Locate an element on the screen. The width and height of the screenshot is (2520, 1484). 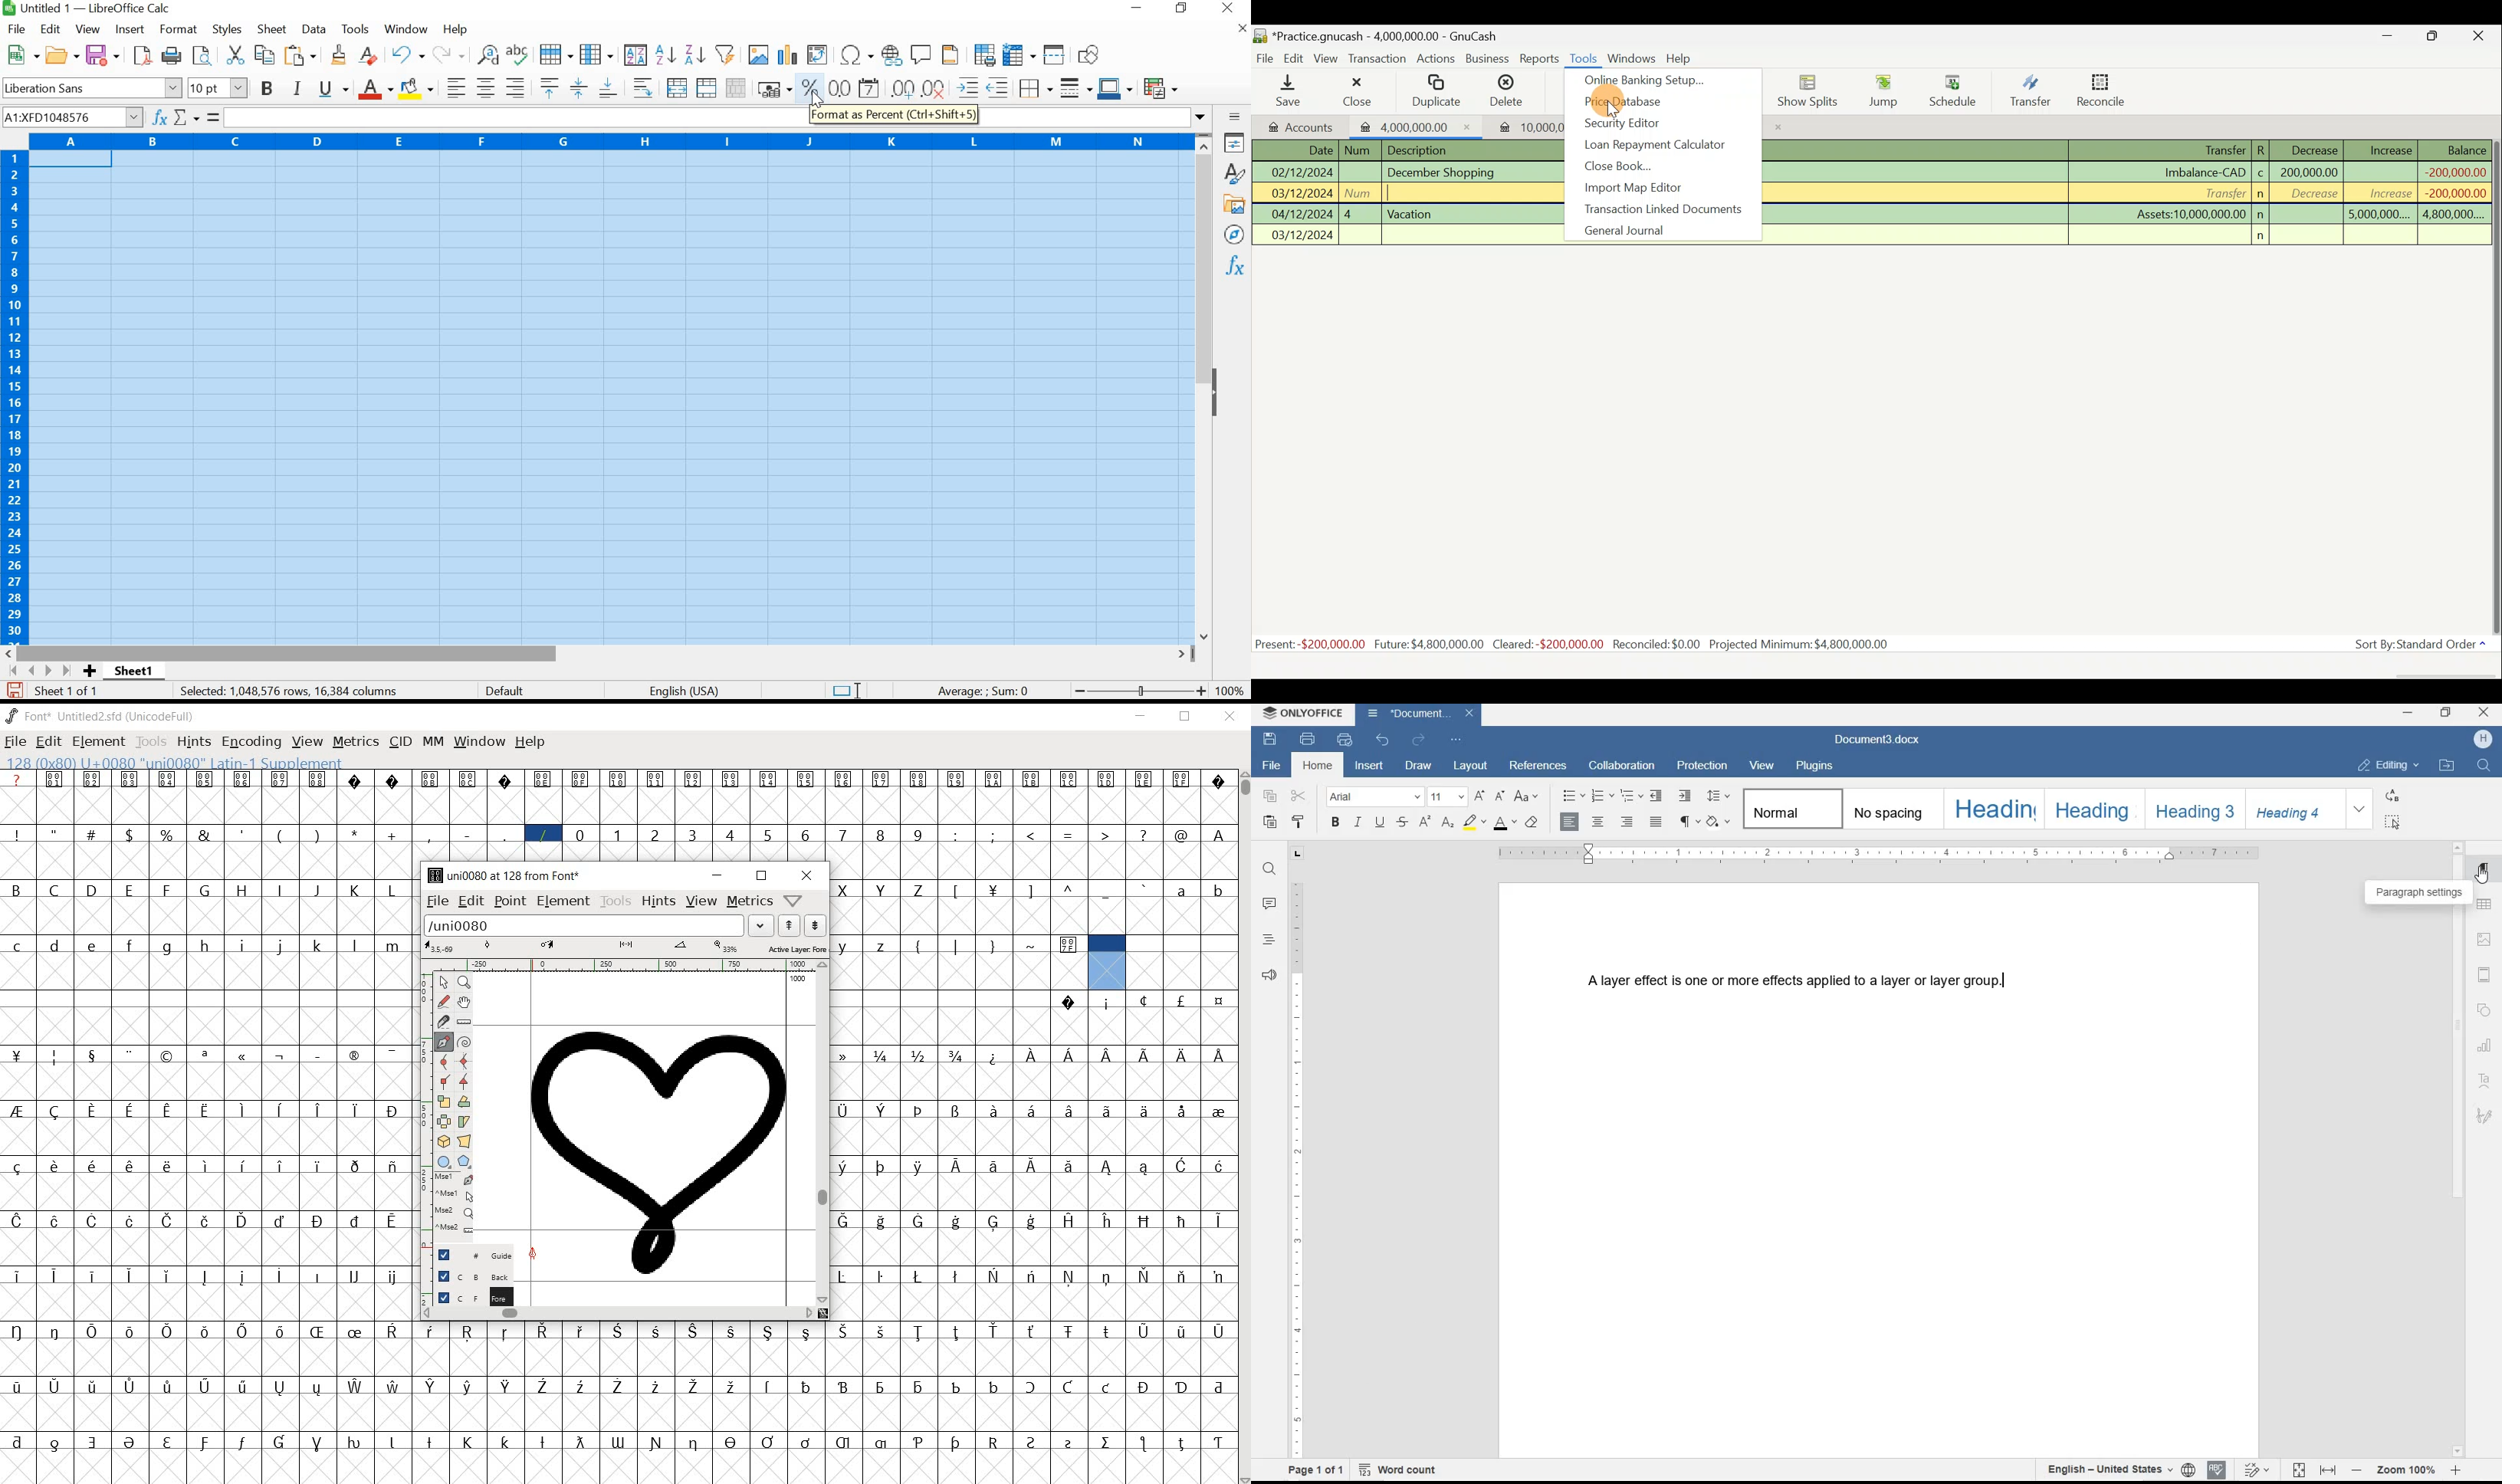
glyph is located at coordinates (1069, 779).